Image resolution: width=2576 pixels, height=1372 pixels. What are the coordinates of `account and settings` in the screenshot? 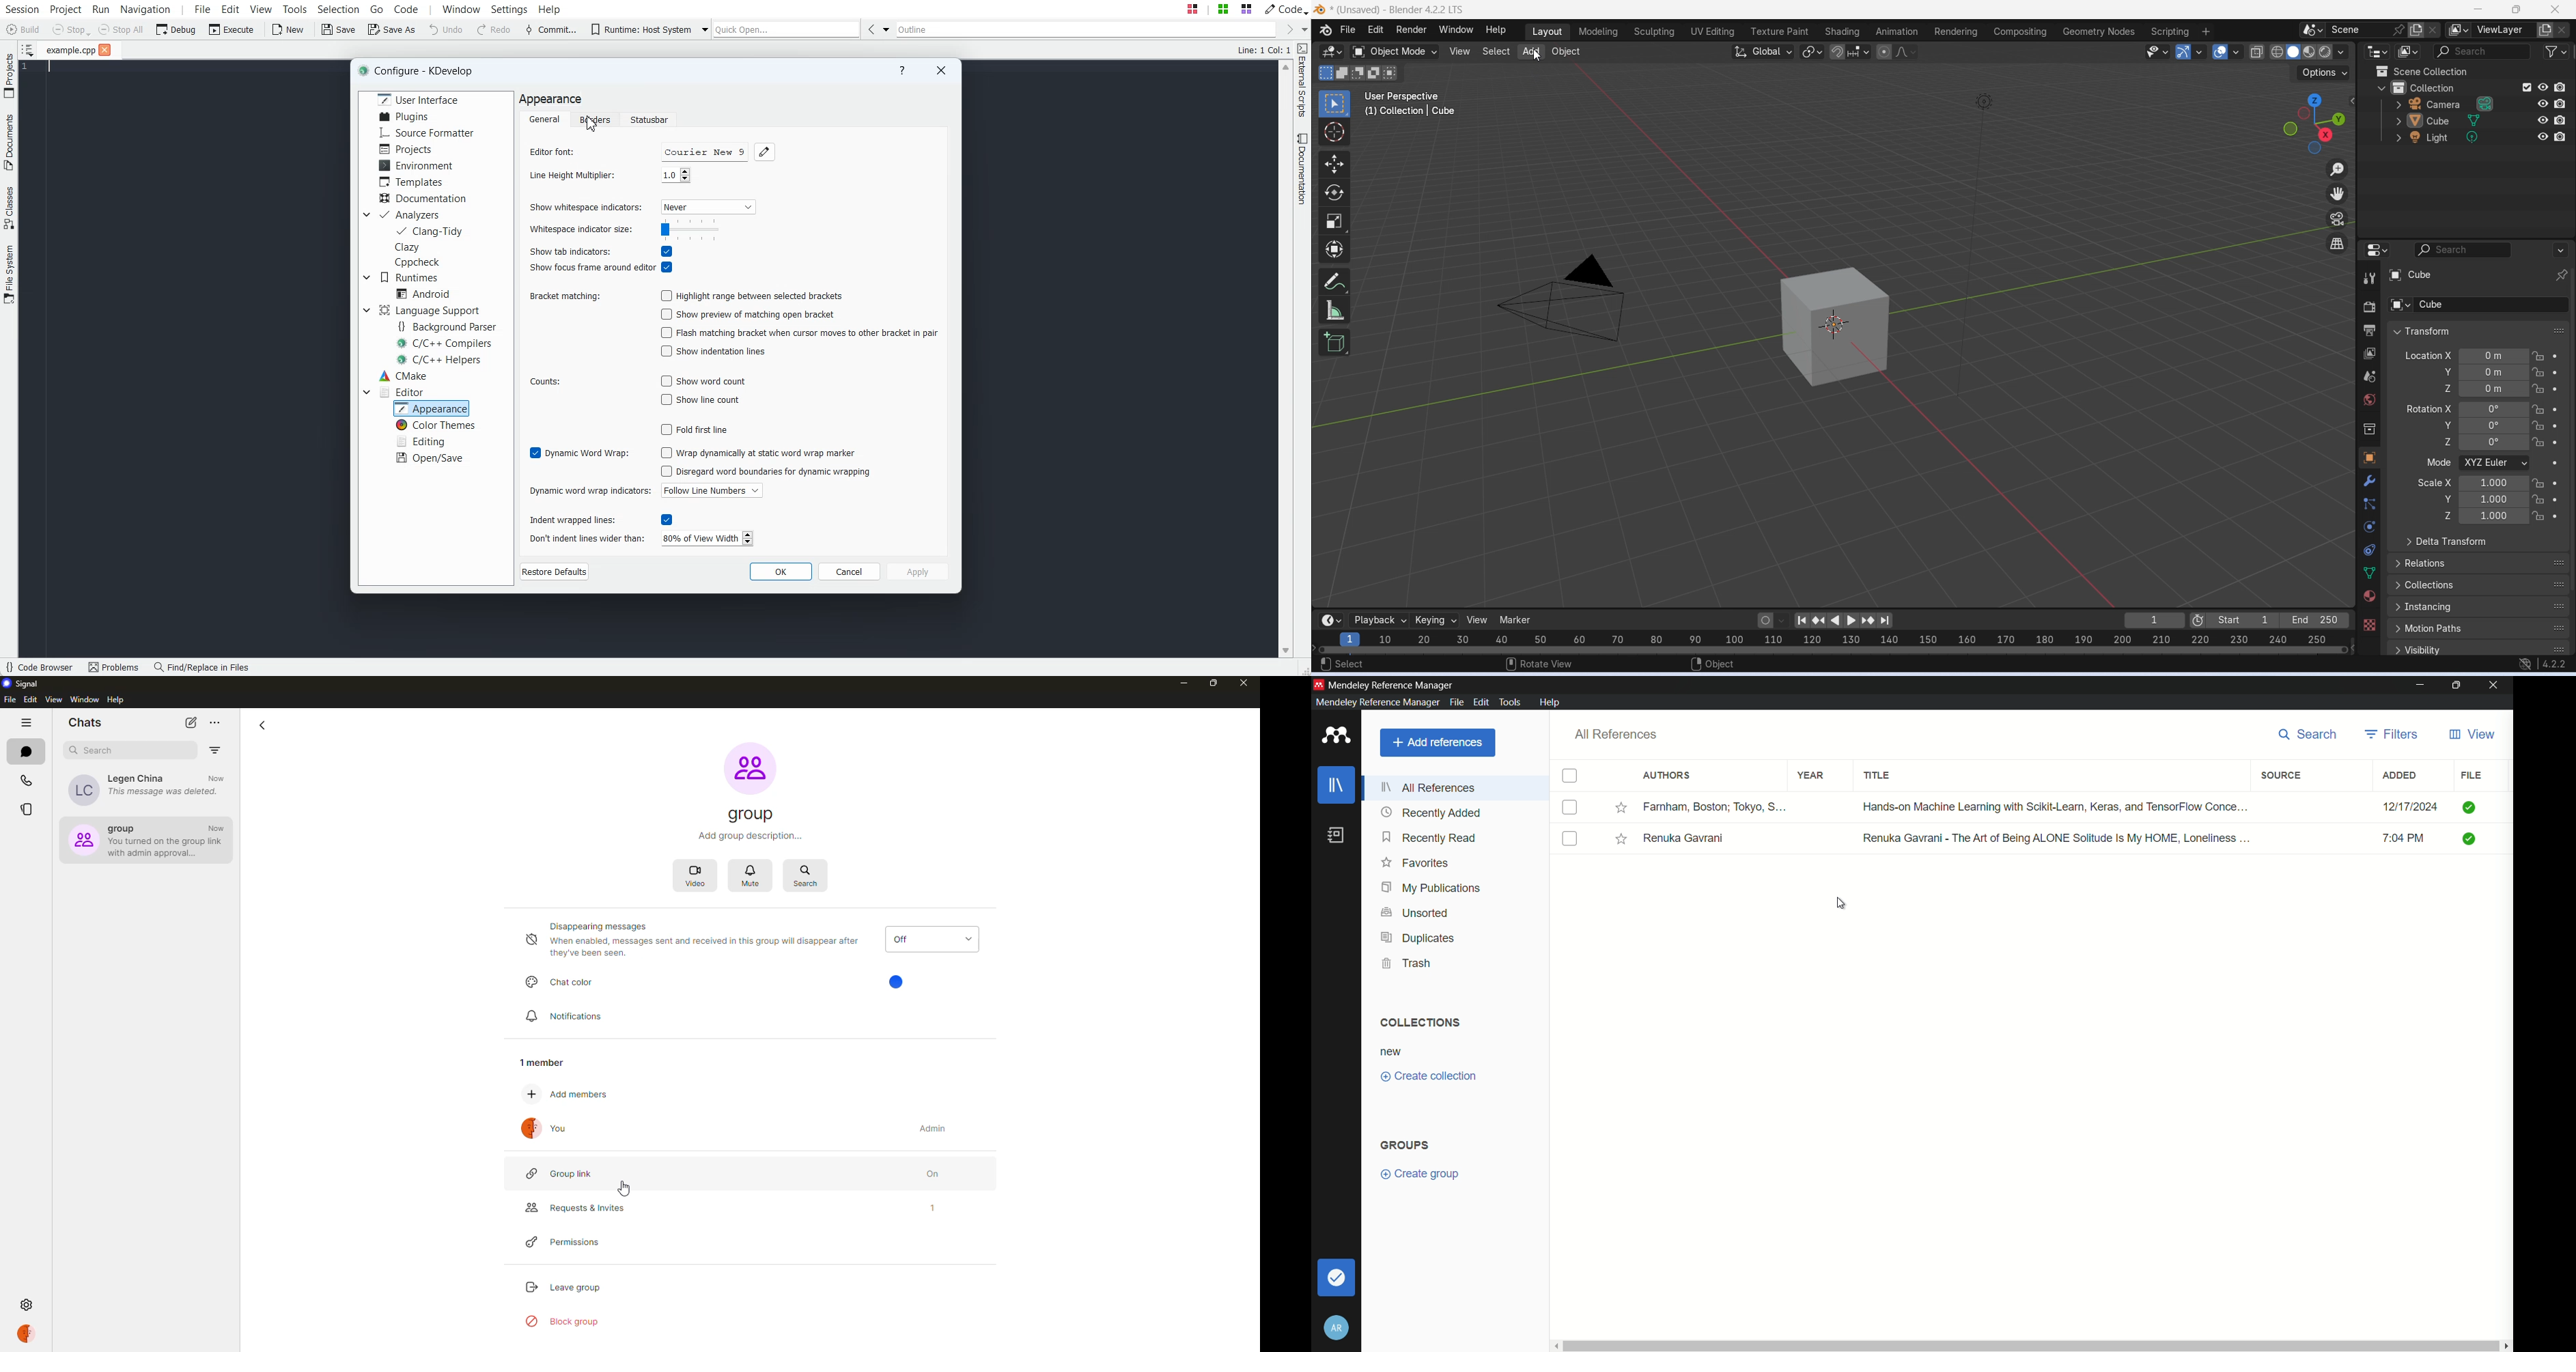 It's located at (1336, 1329).